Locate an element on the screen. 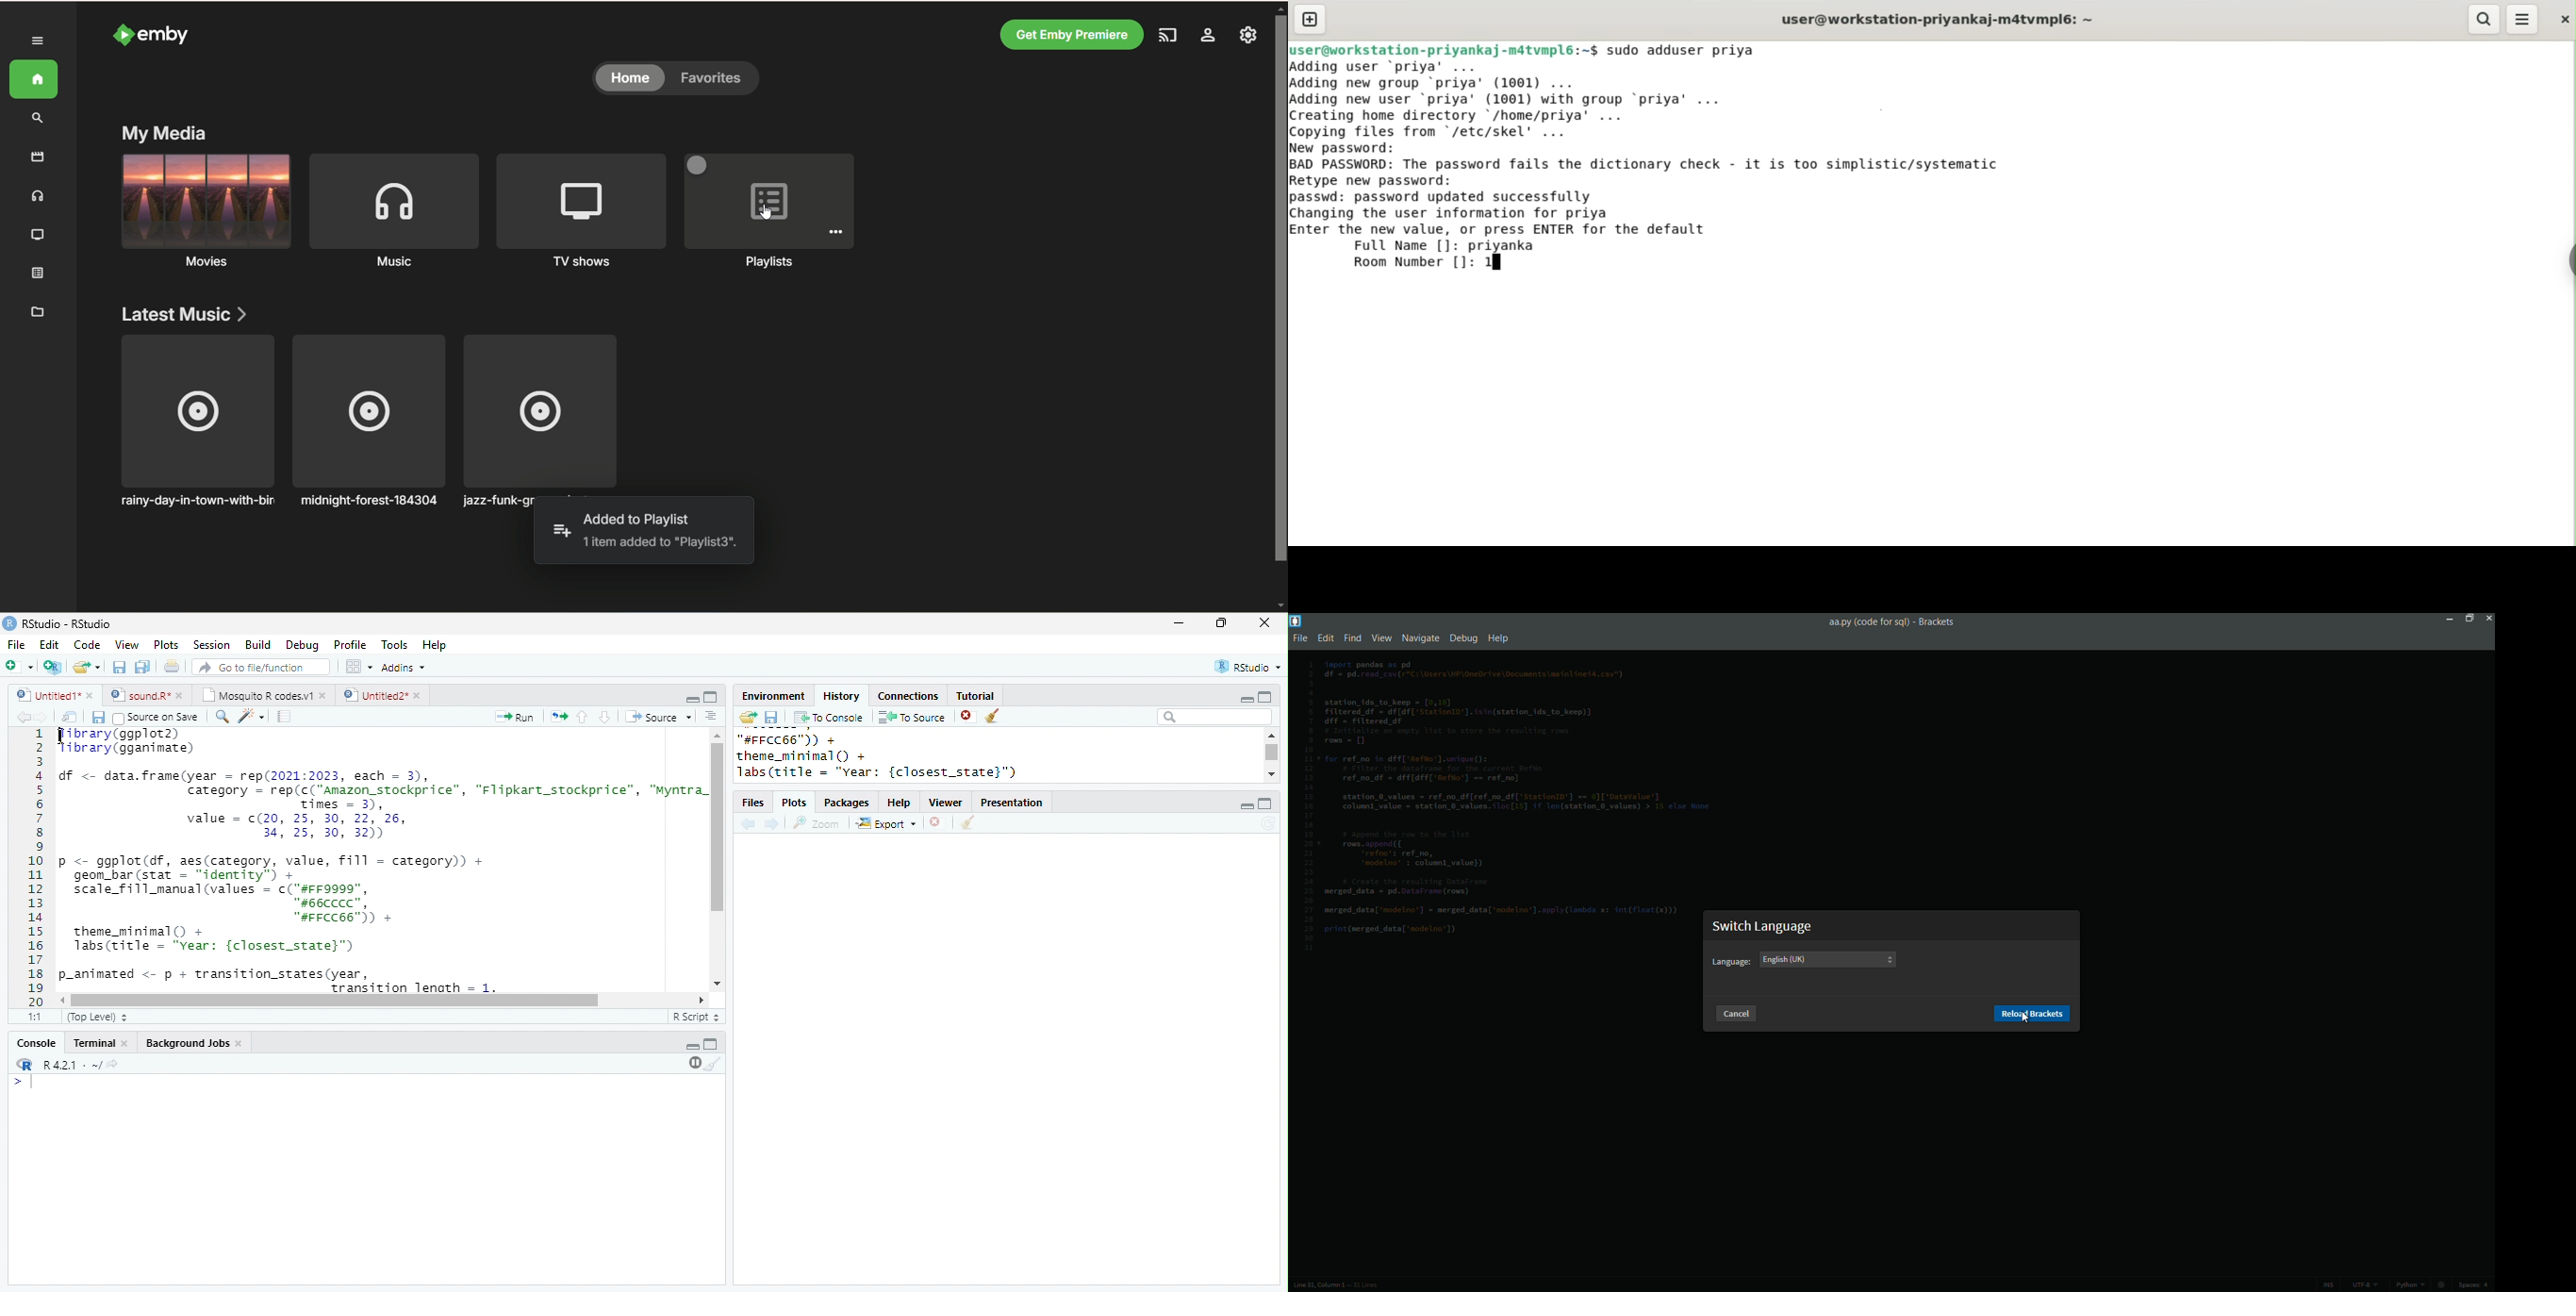 Image resolution: width=2576 pixels, height=1316 pixels. up is located at coordinates (583, 718).